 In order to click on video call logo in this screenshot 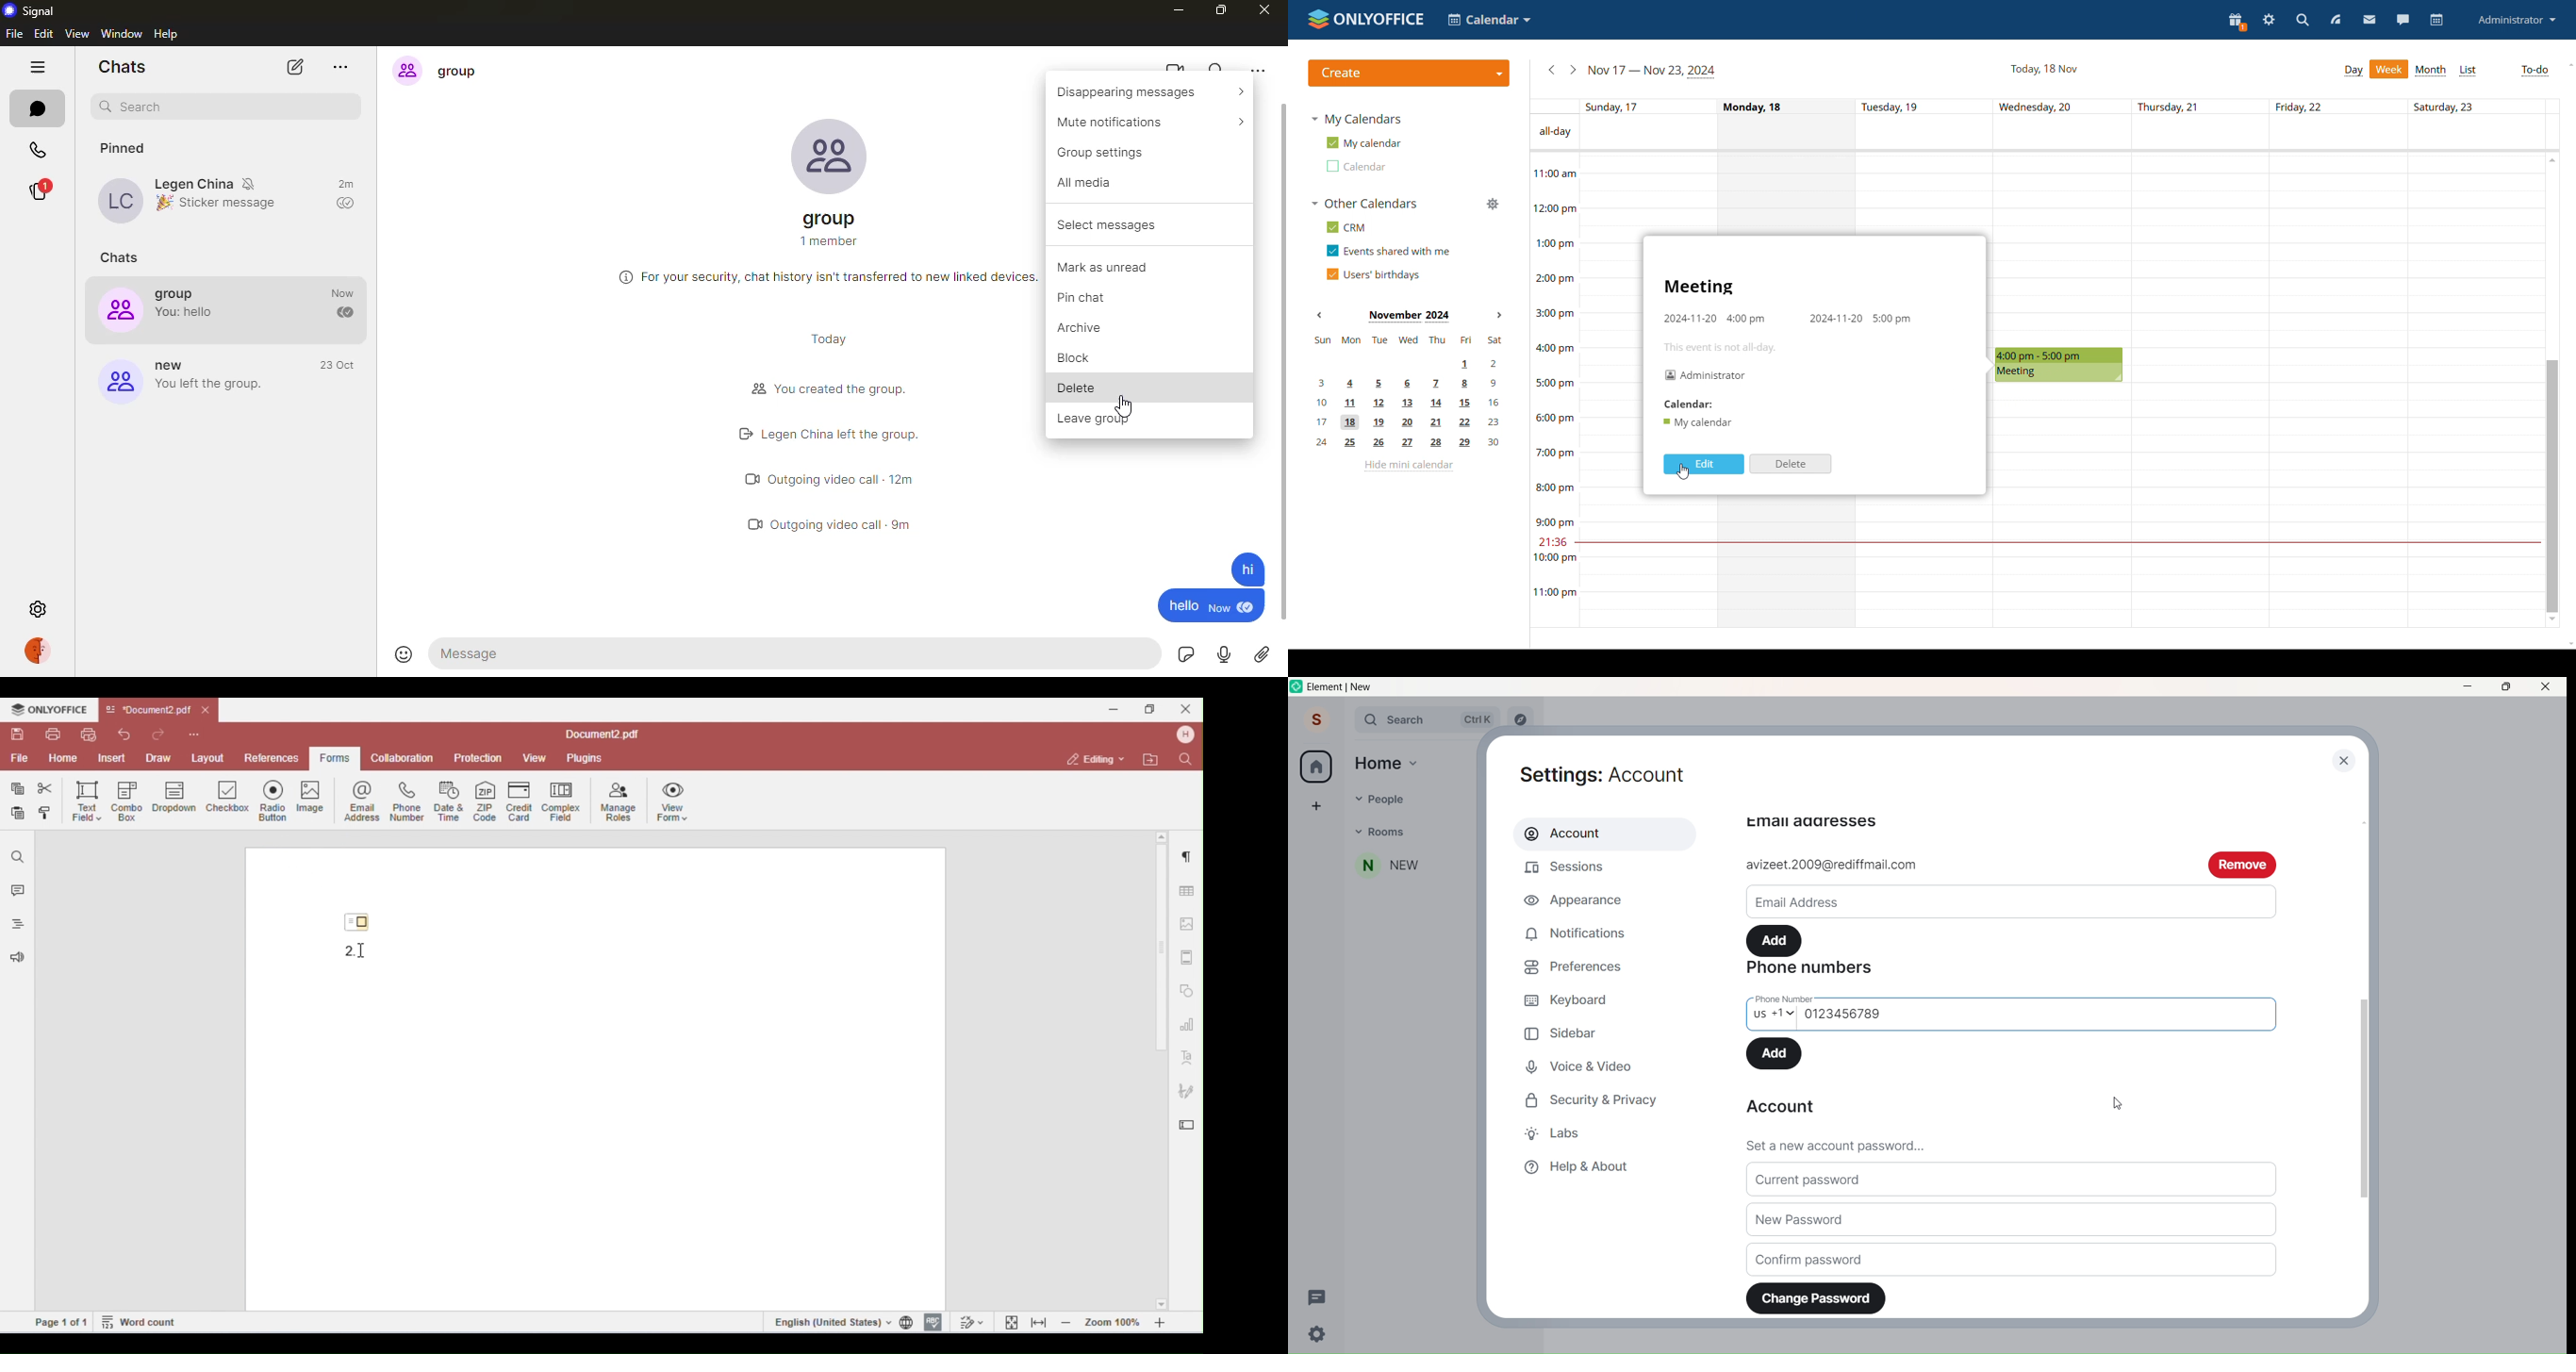, I will do `click(751, 481)`.